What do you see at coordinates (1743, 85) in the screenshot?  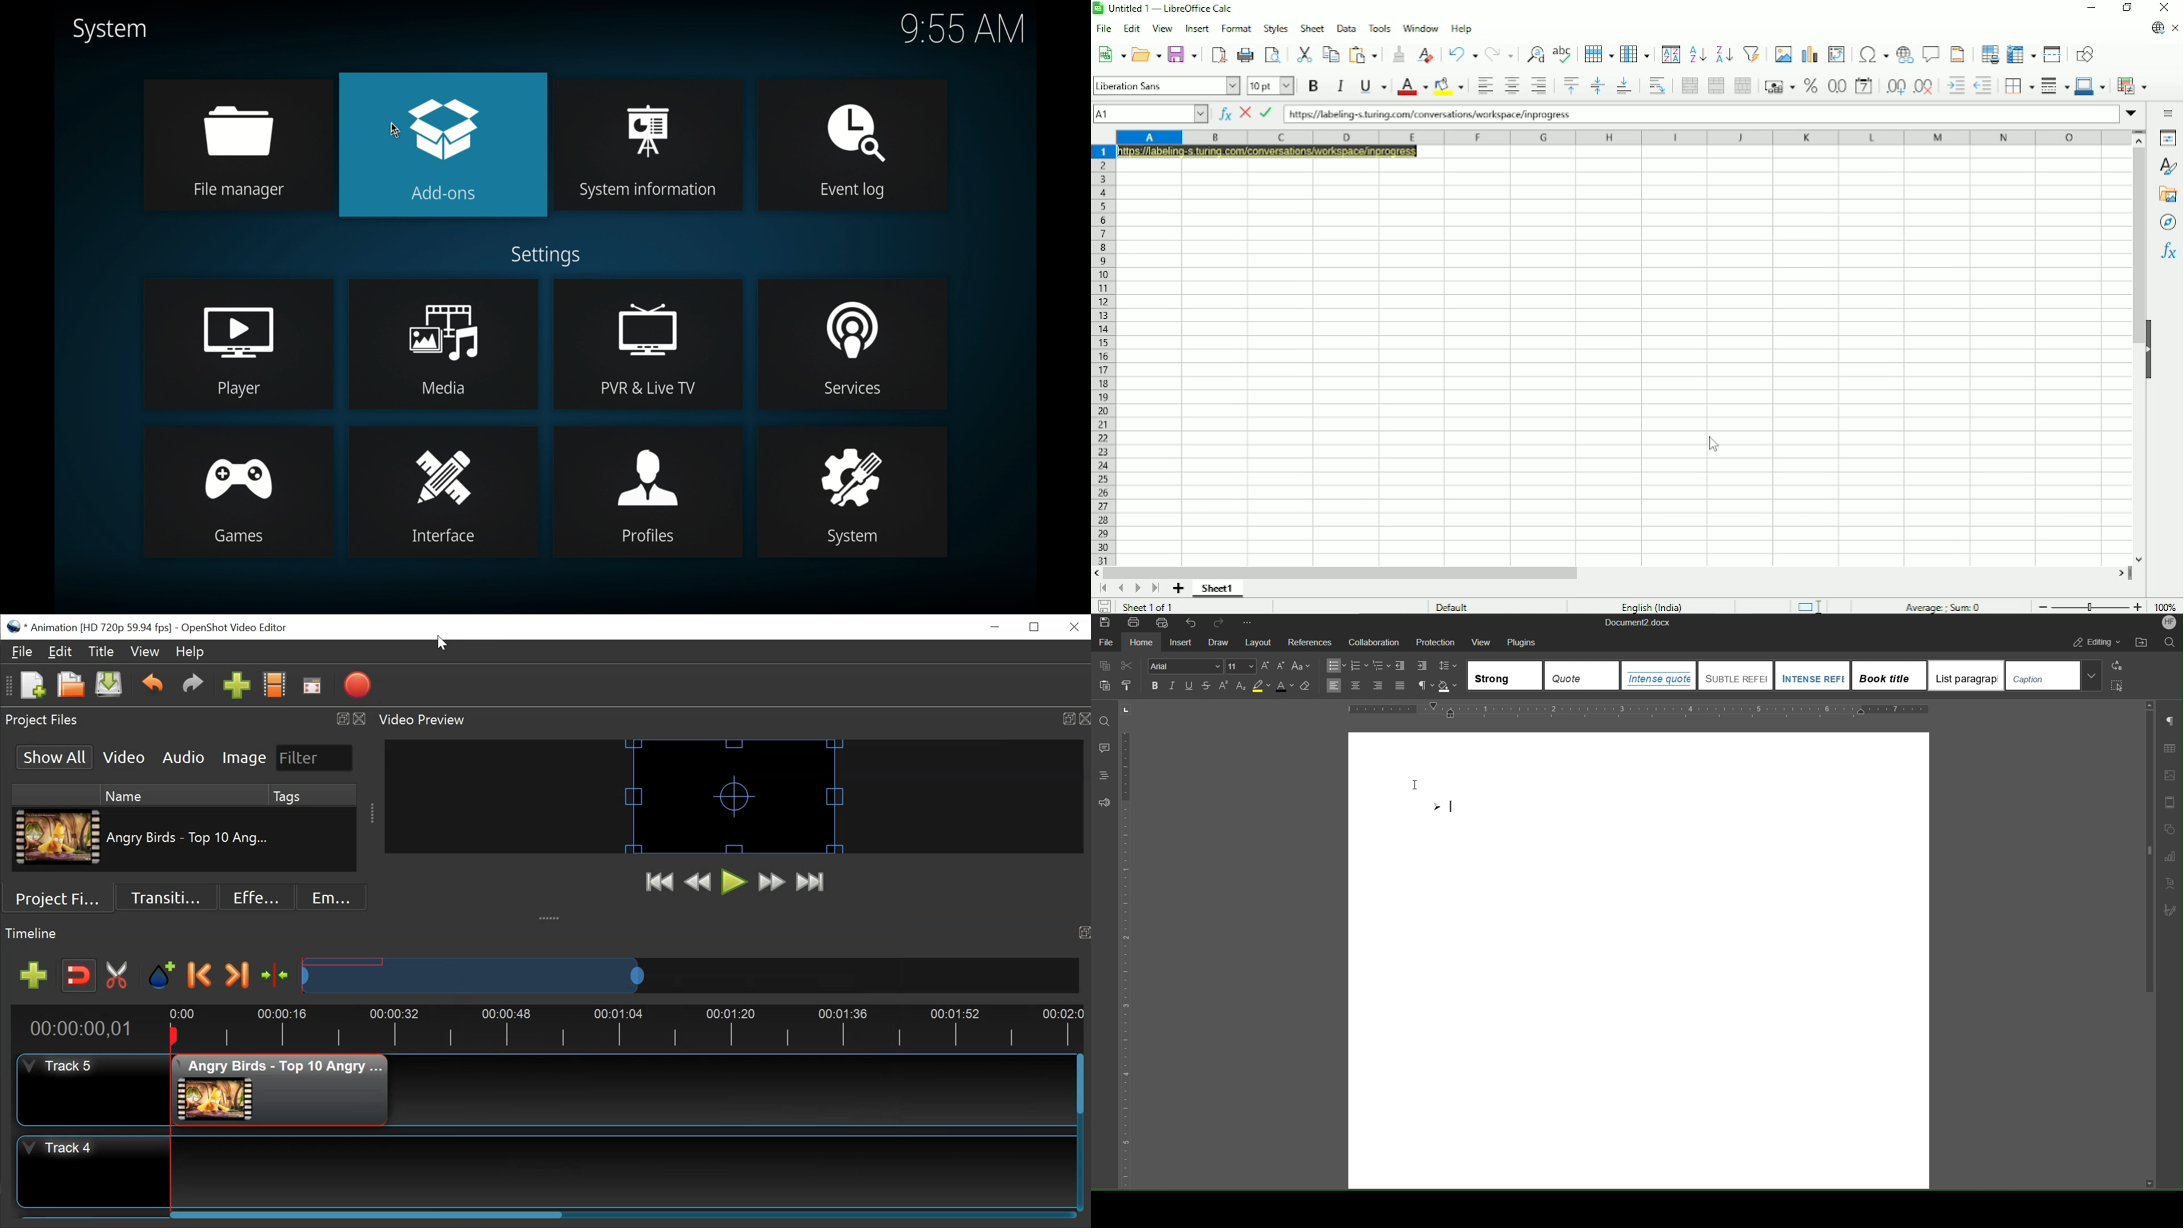 I see `Unmerge cells` at bounding box center [1743, 85].